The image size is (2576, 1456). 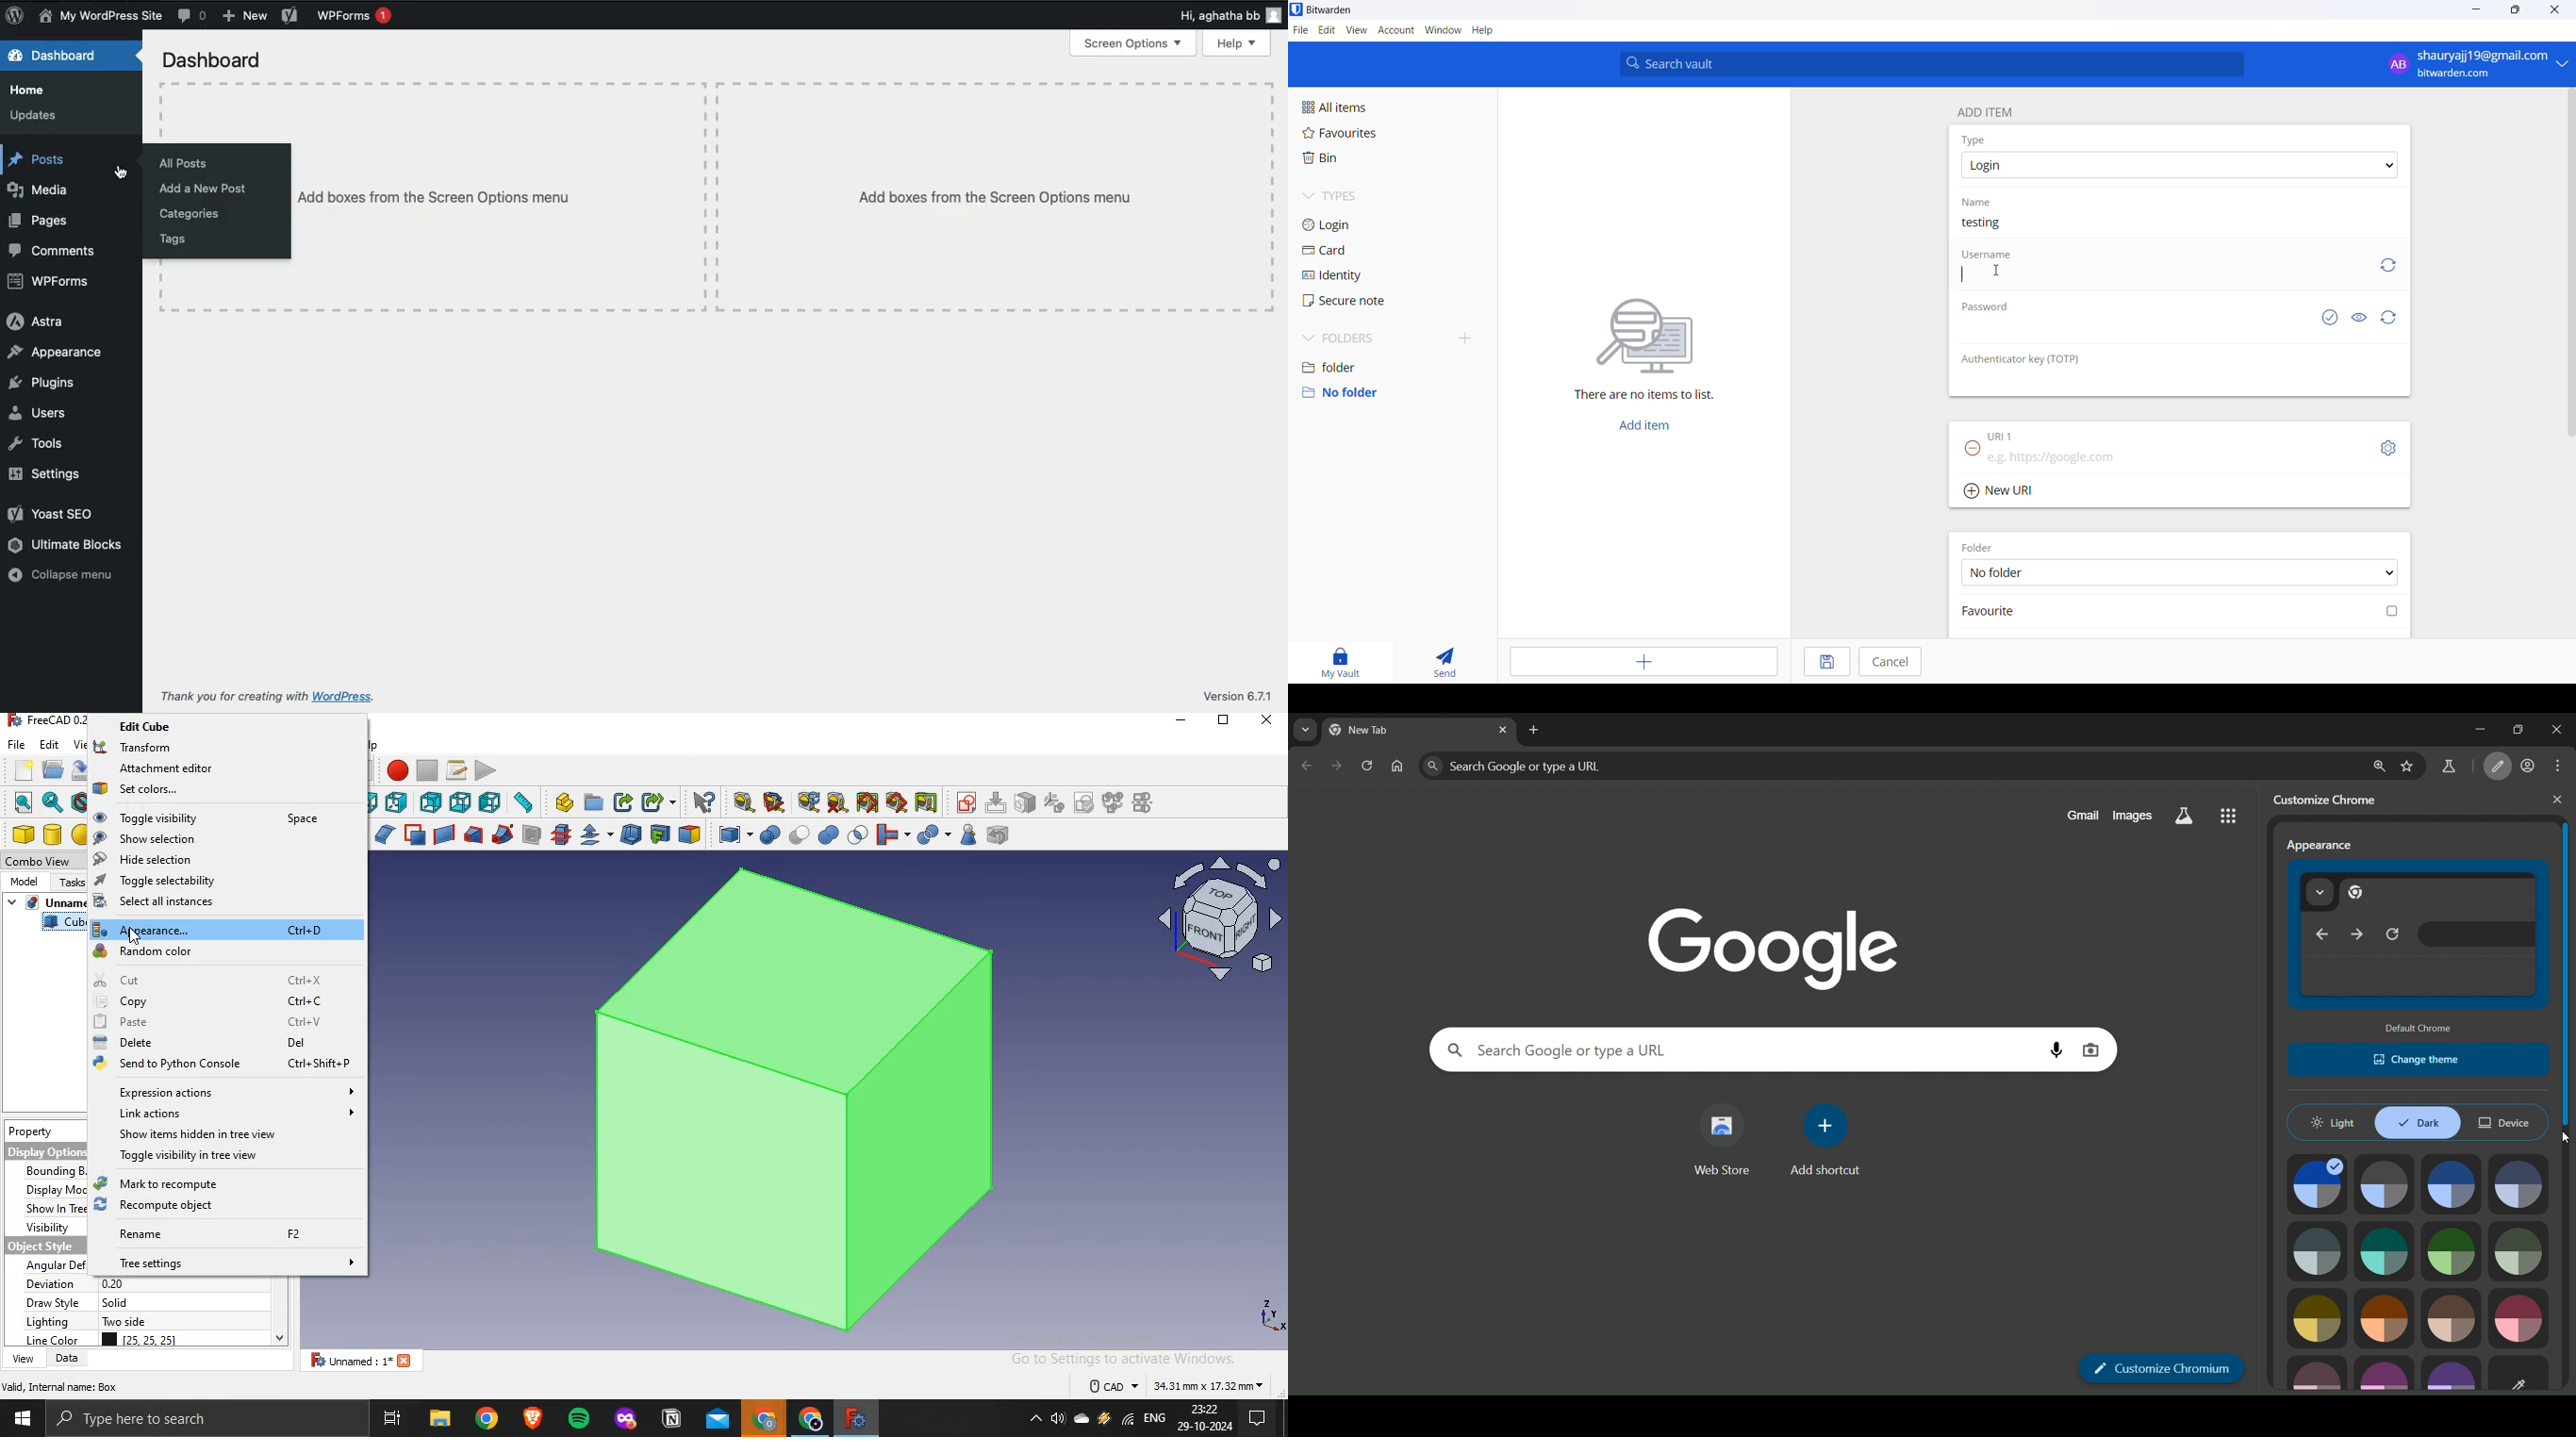 What do you see at coordinates (456, 769) in the screenshot?
I see `macros` at bounding box center [456, 769].